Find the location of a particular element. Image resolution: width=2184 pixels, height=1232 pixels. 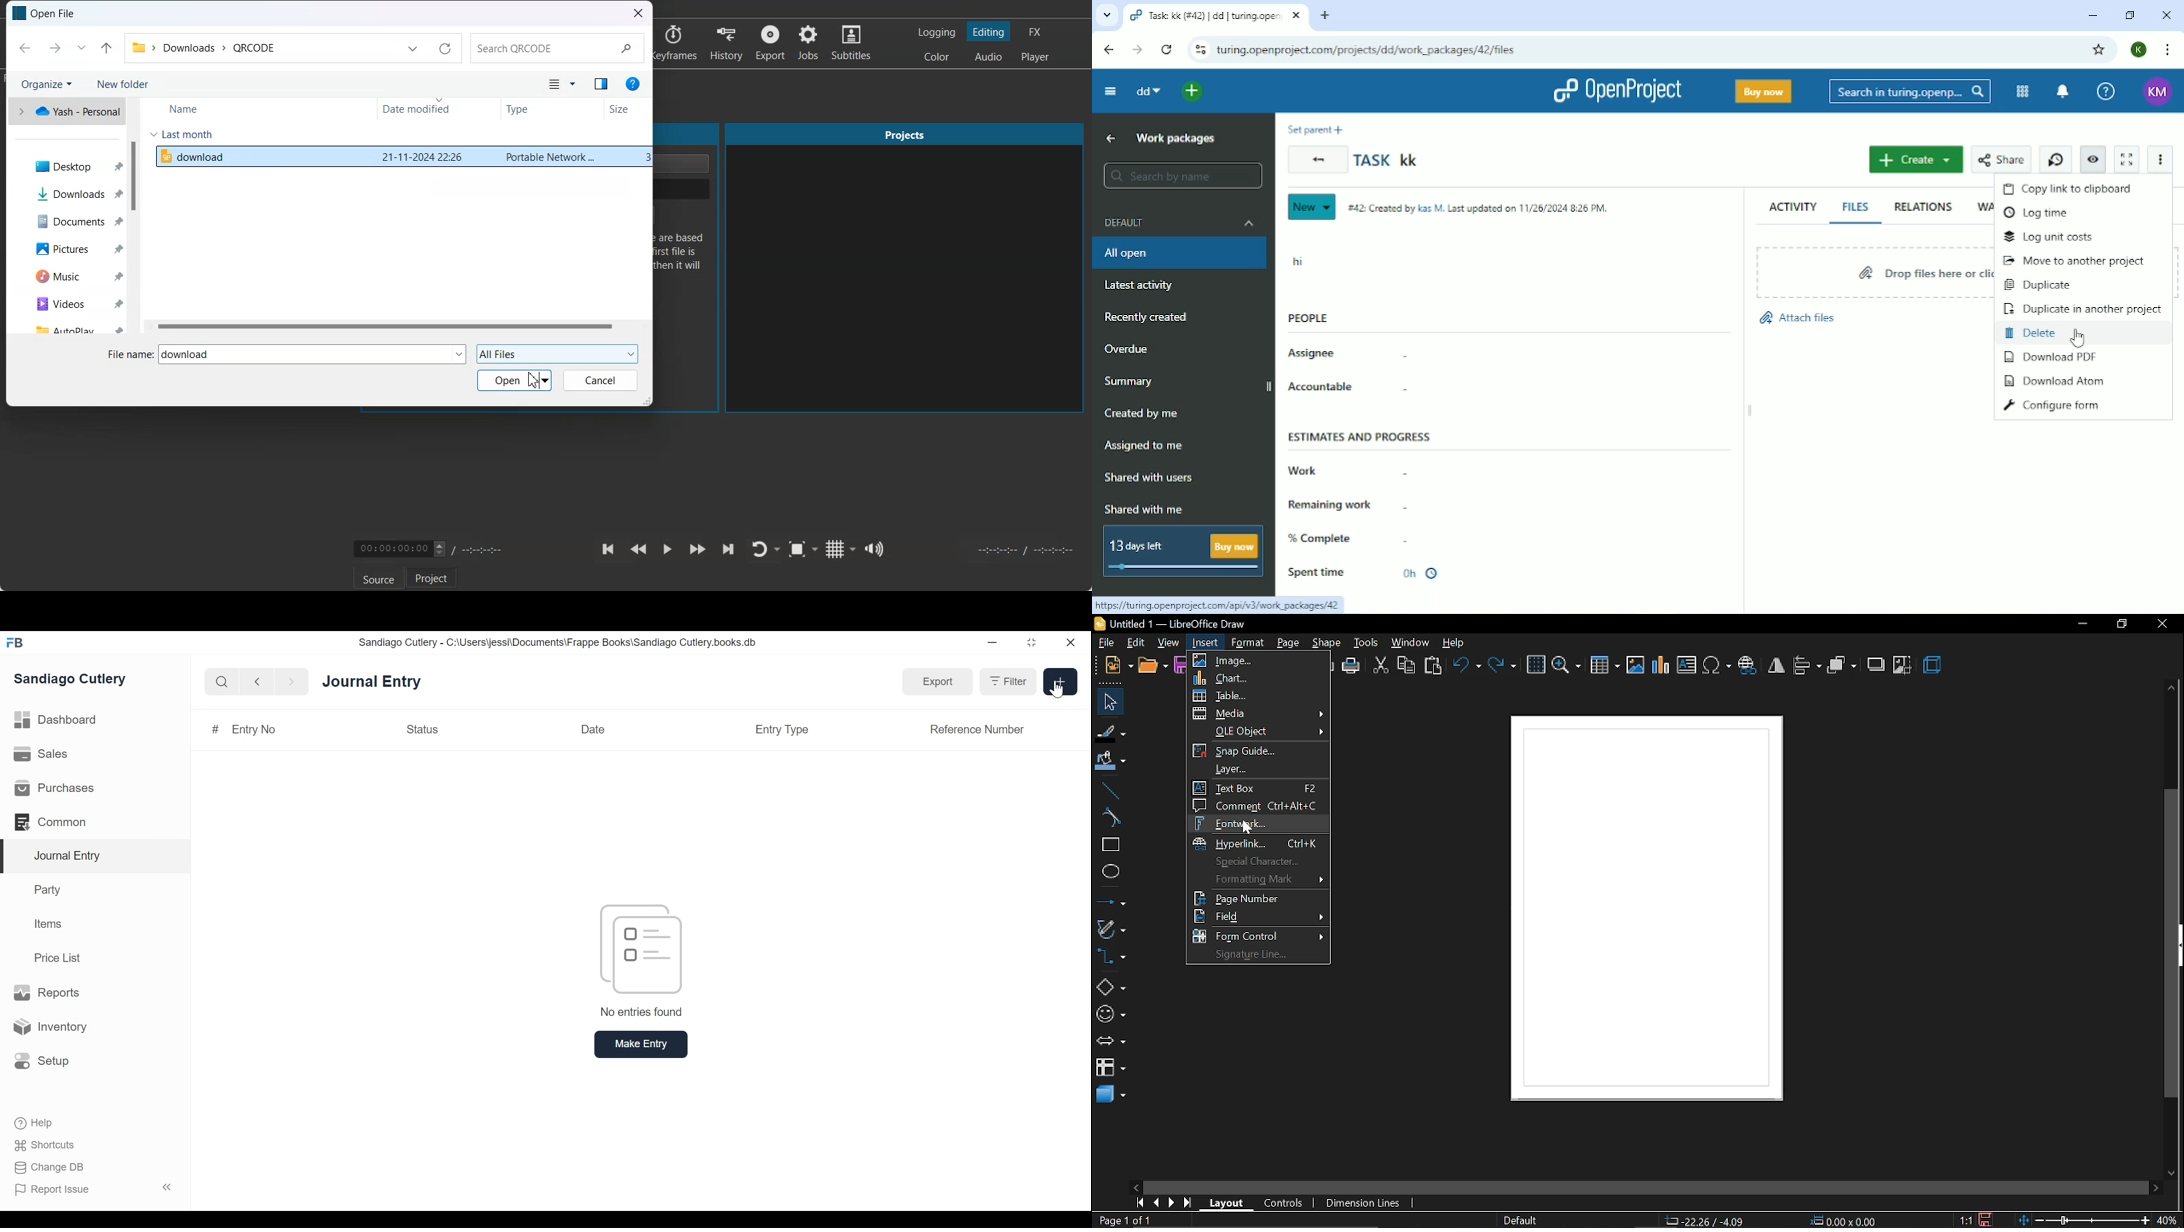

Play Quickly backward is located at coordinates (639, 549).